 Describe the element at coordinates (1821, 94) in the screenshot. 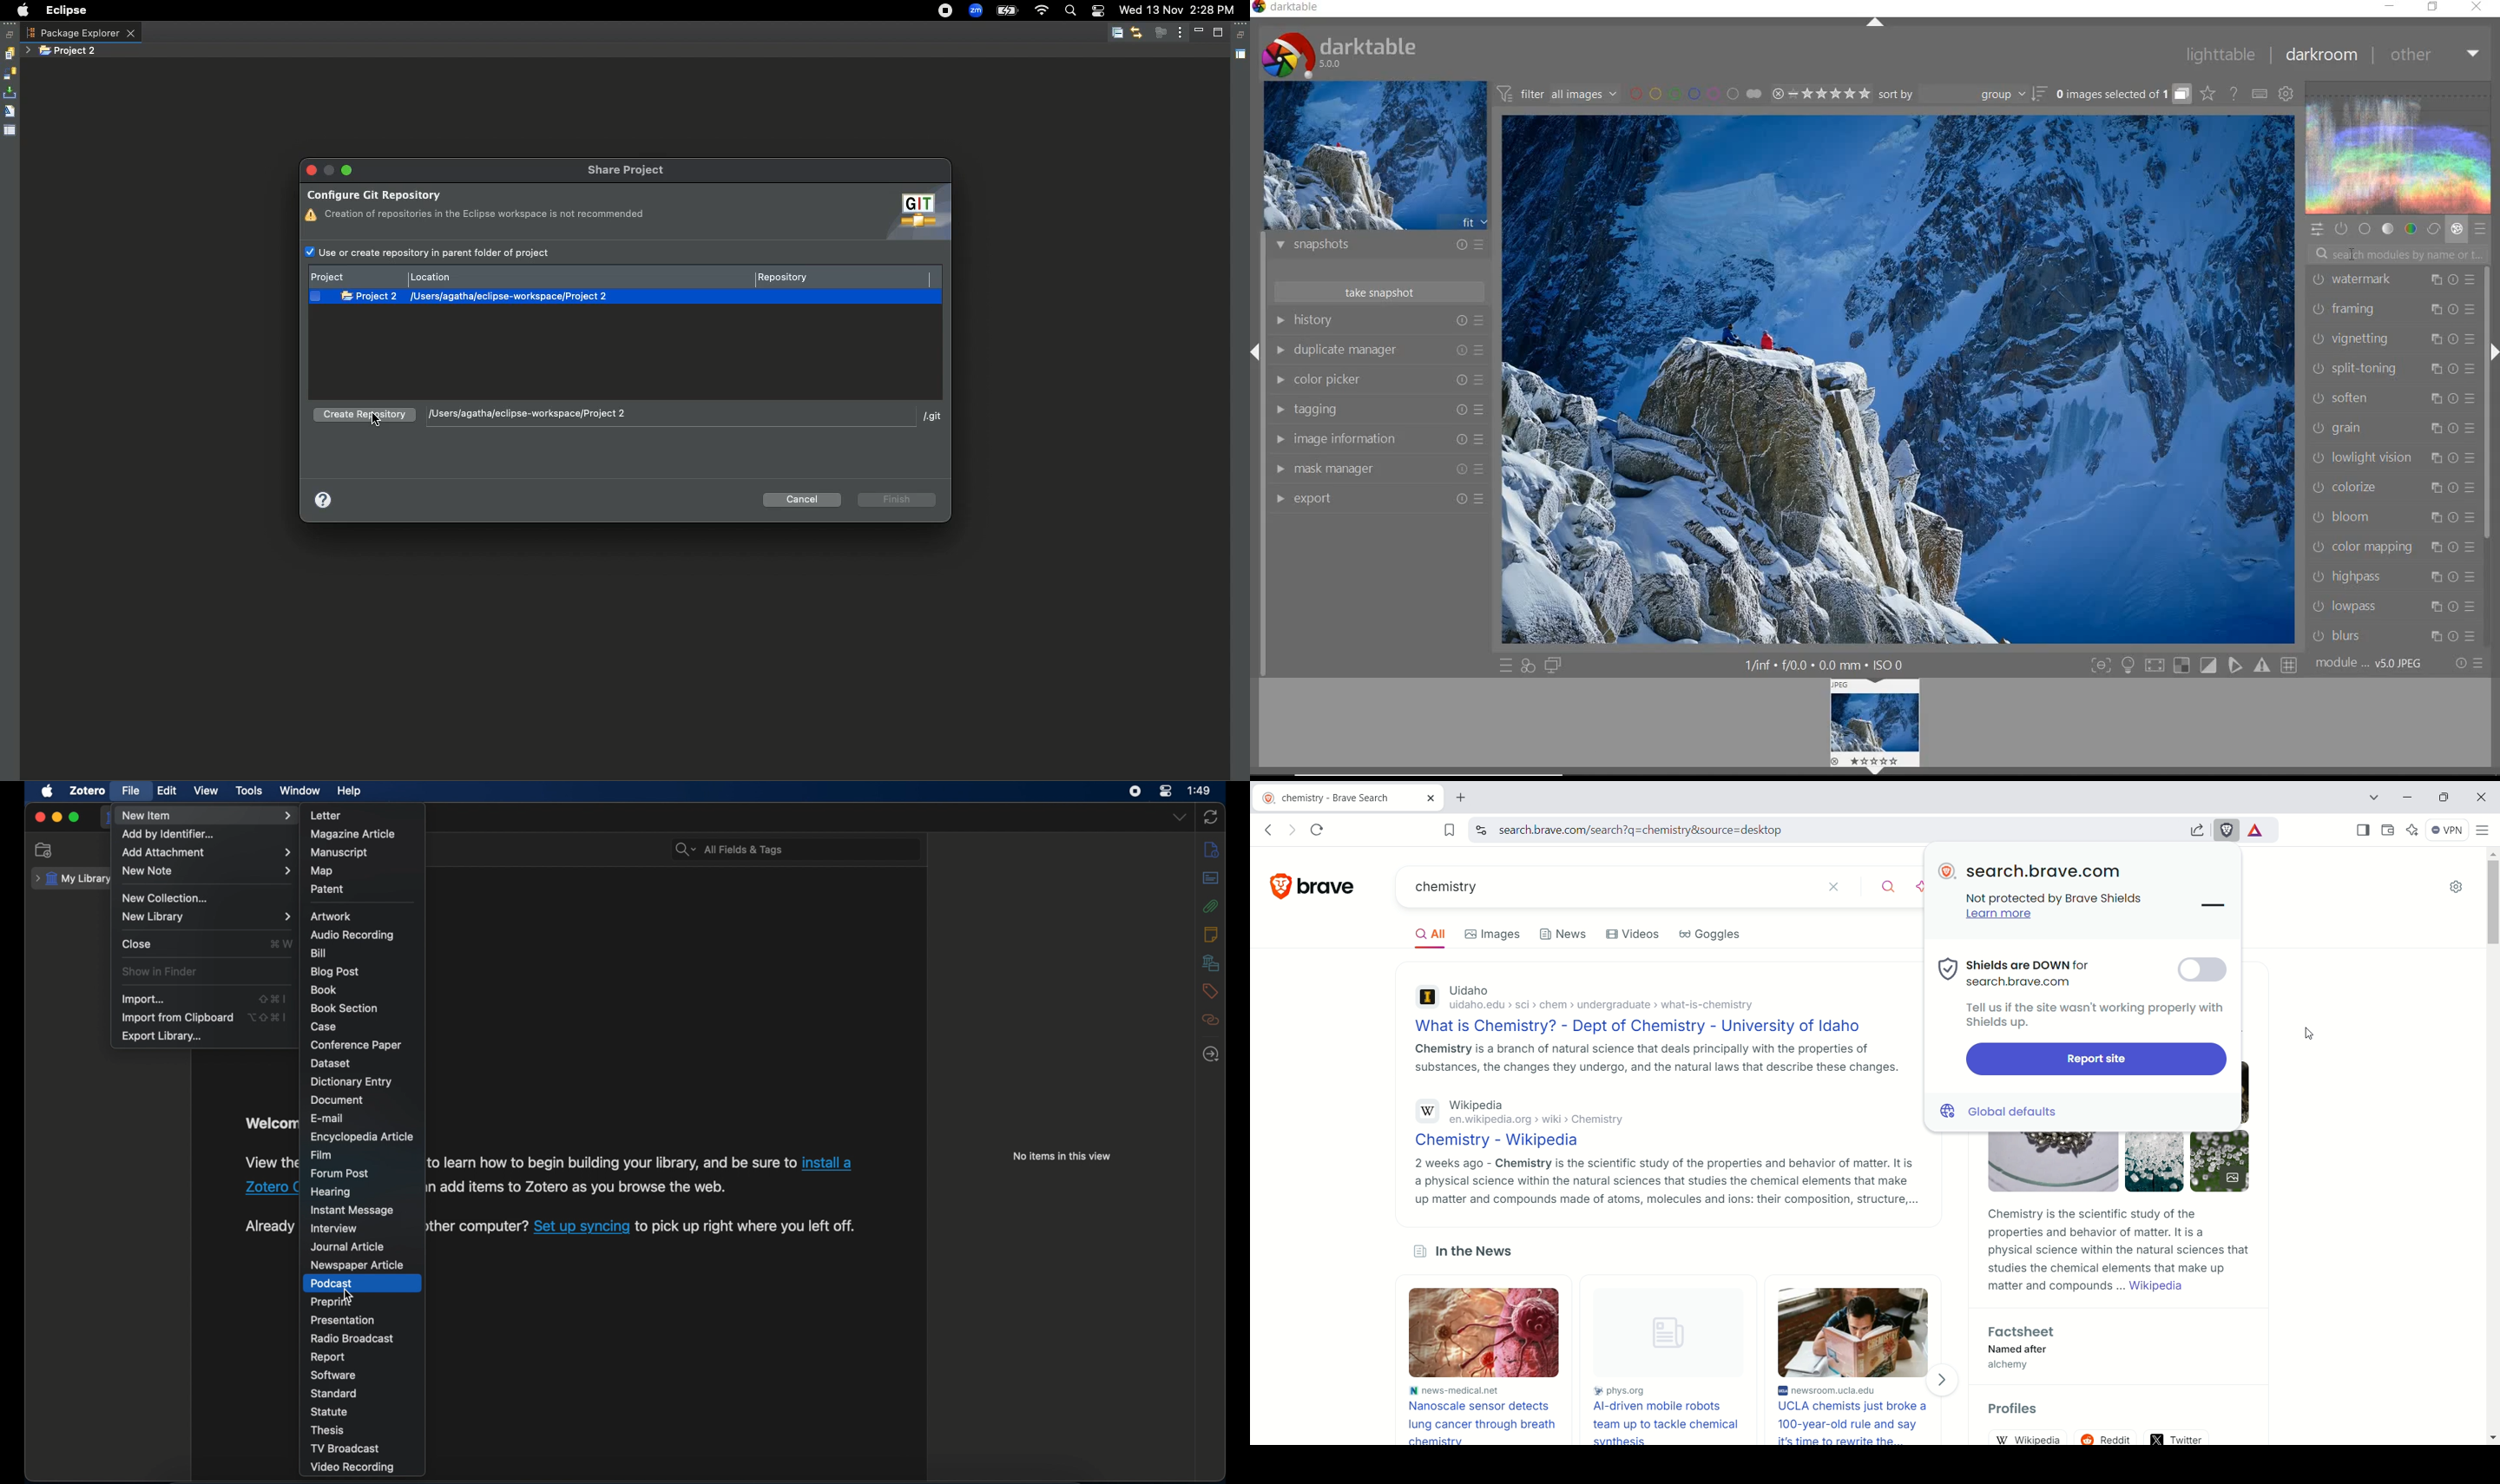

I see `range ratings for selected images` at that location.